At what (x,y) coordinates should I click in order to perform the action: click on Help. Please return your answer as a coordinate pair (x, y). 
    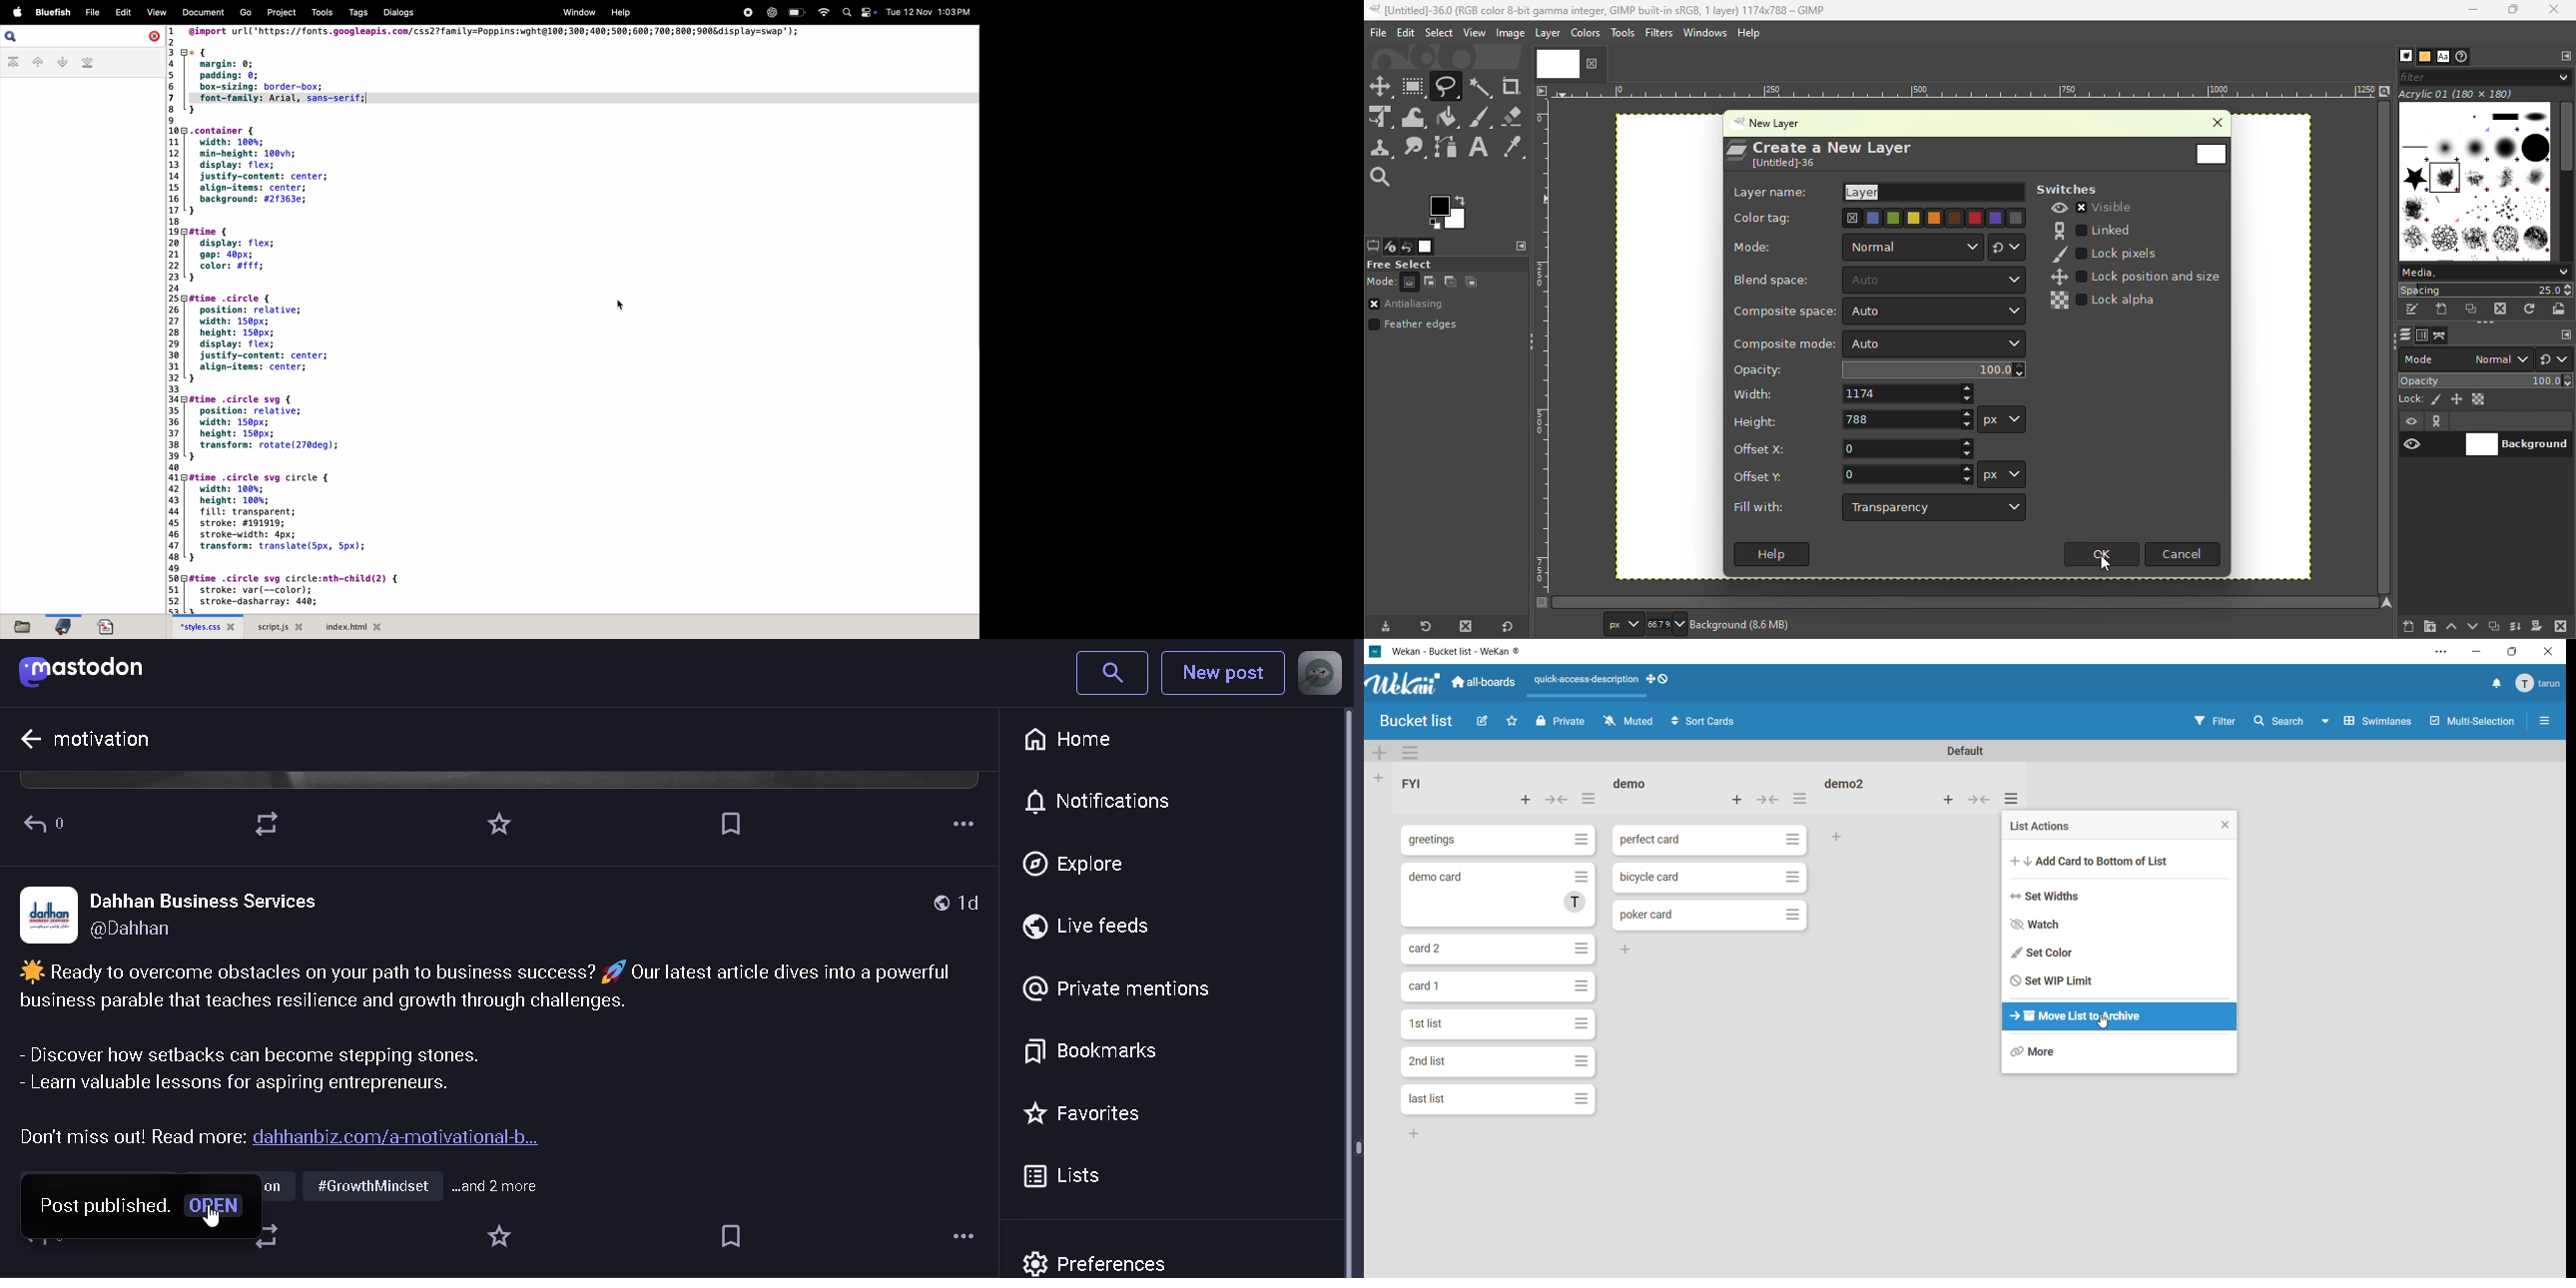
    Looking at the image, I should click on (1751, 33).